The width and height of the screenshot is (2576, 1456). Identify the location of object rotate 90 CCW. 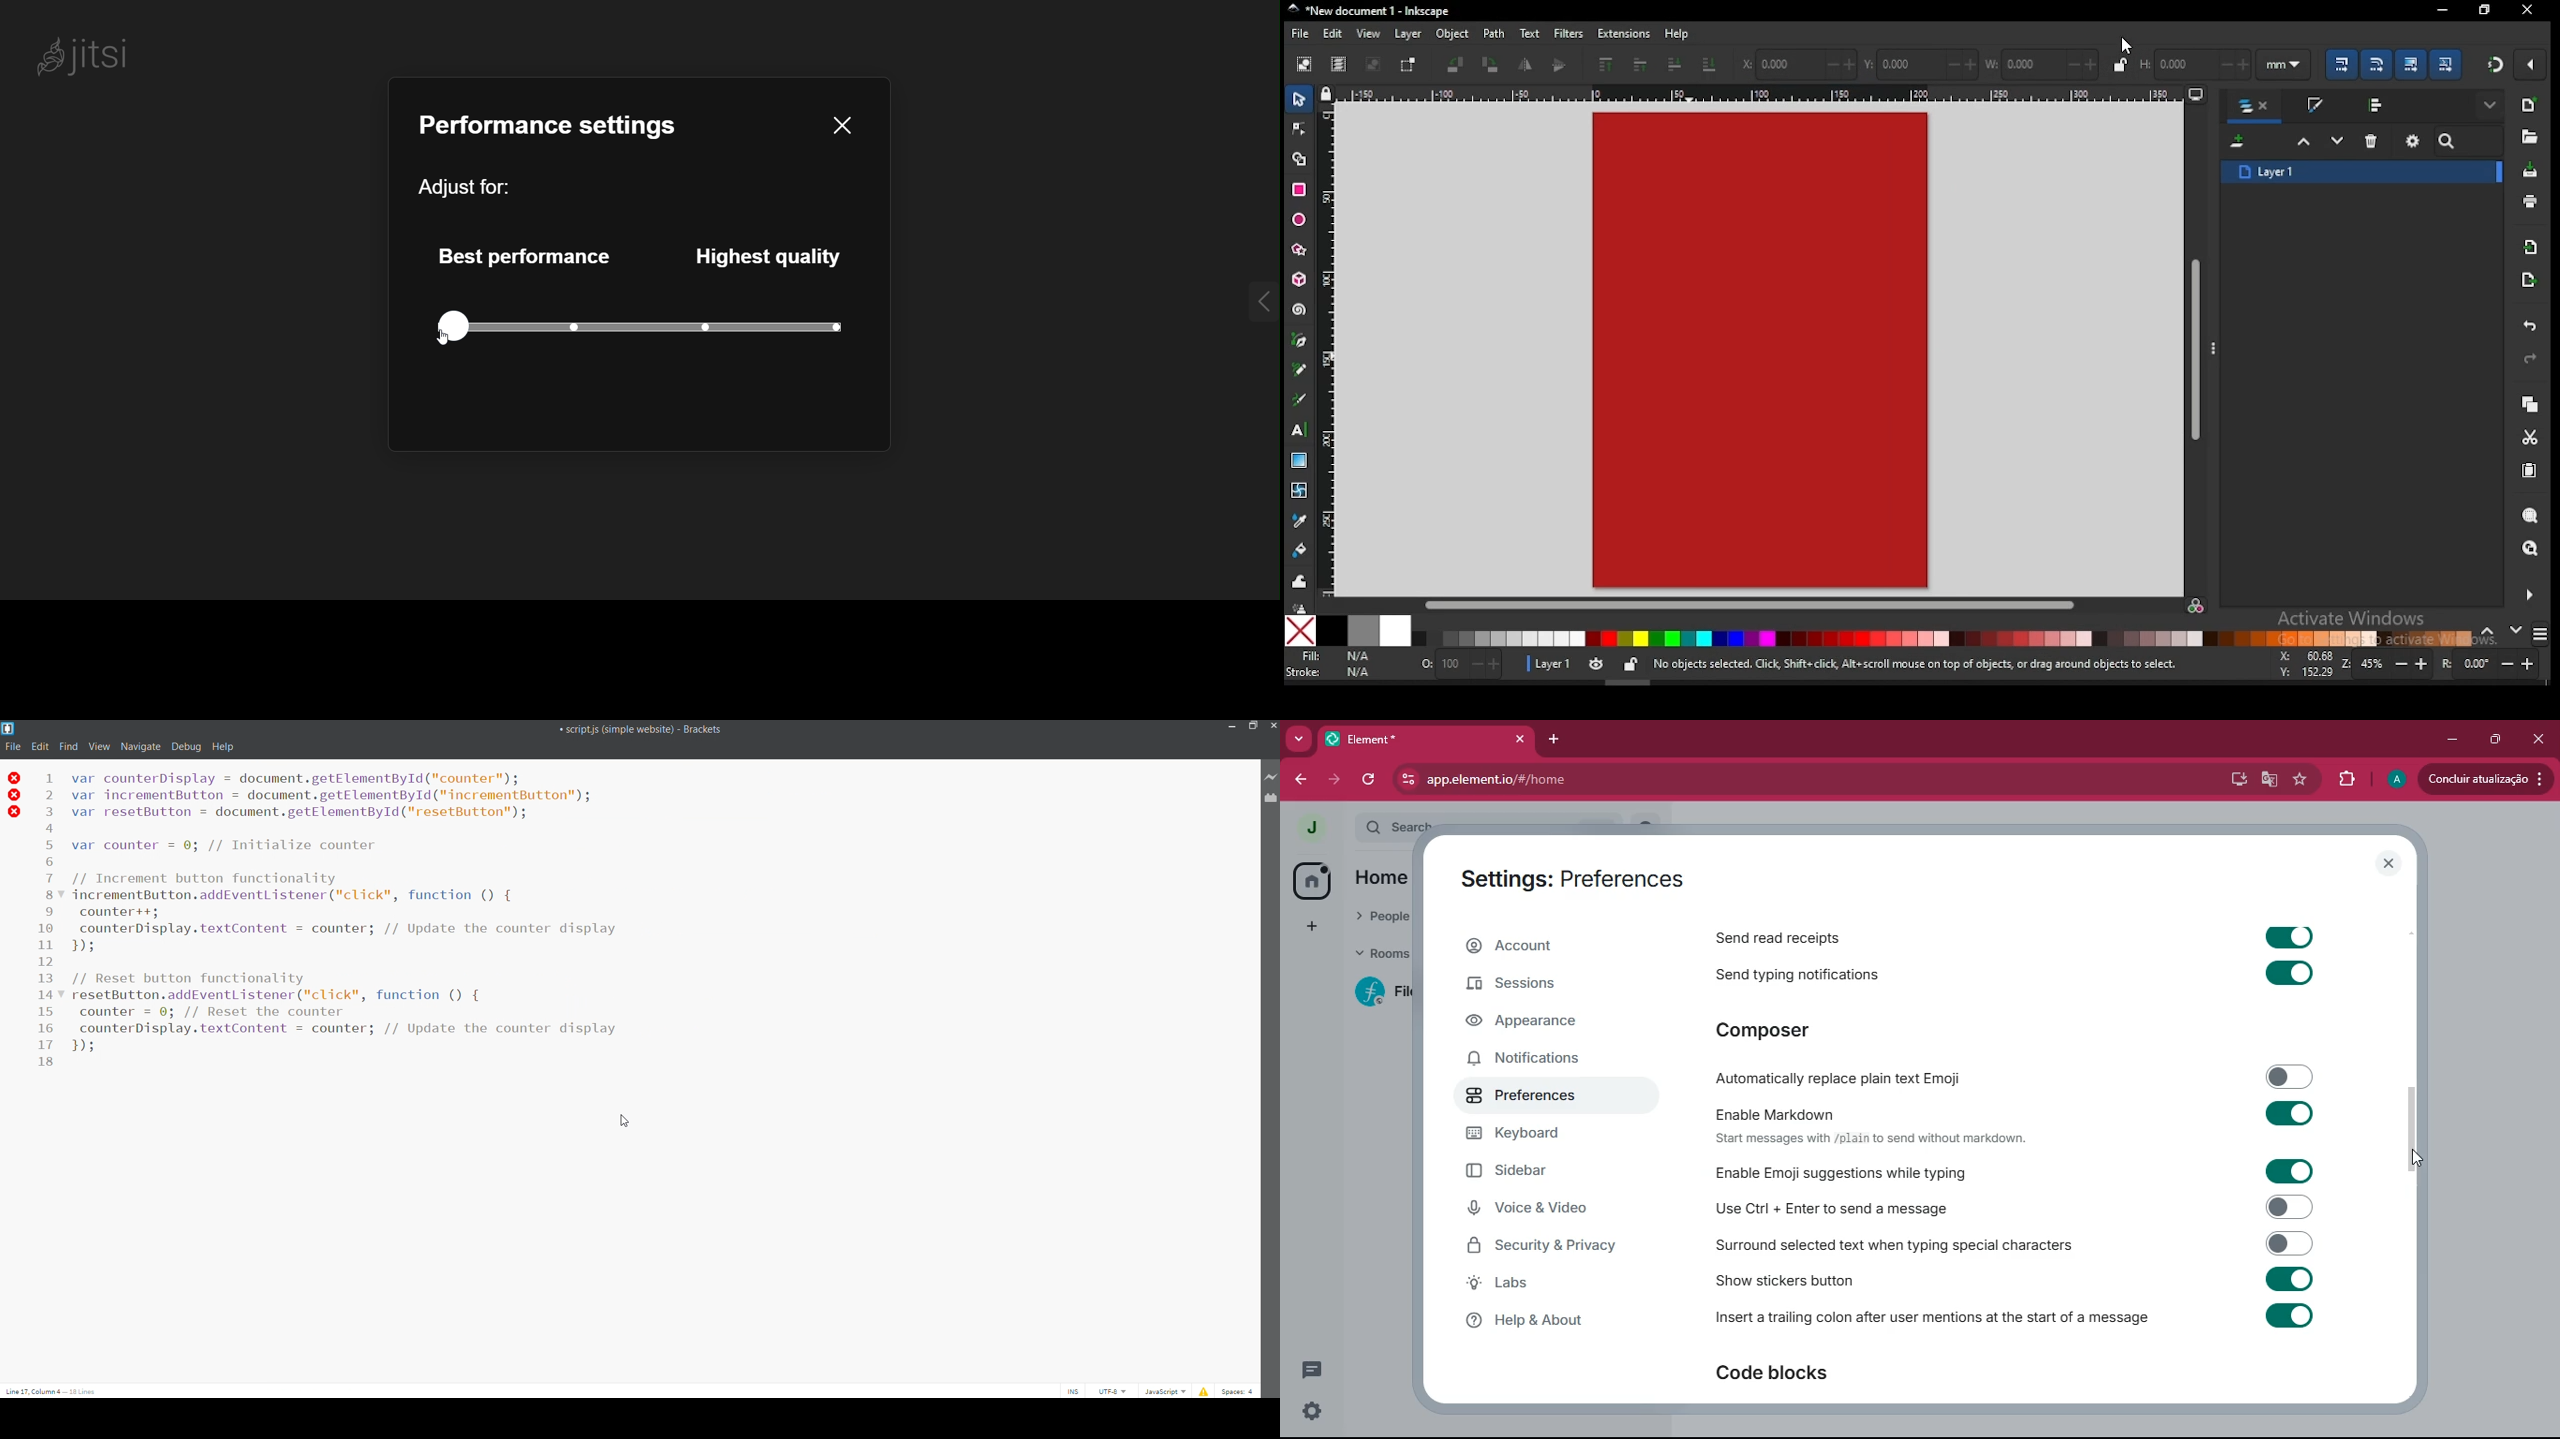
(1459, 65).